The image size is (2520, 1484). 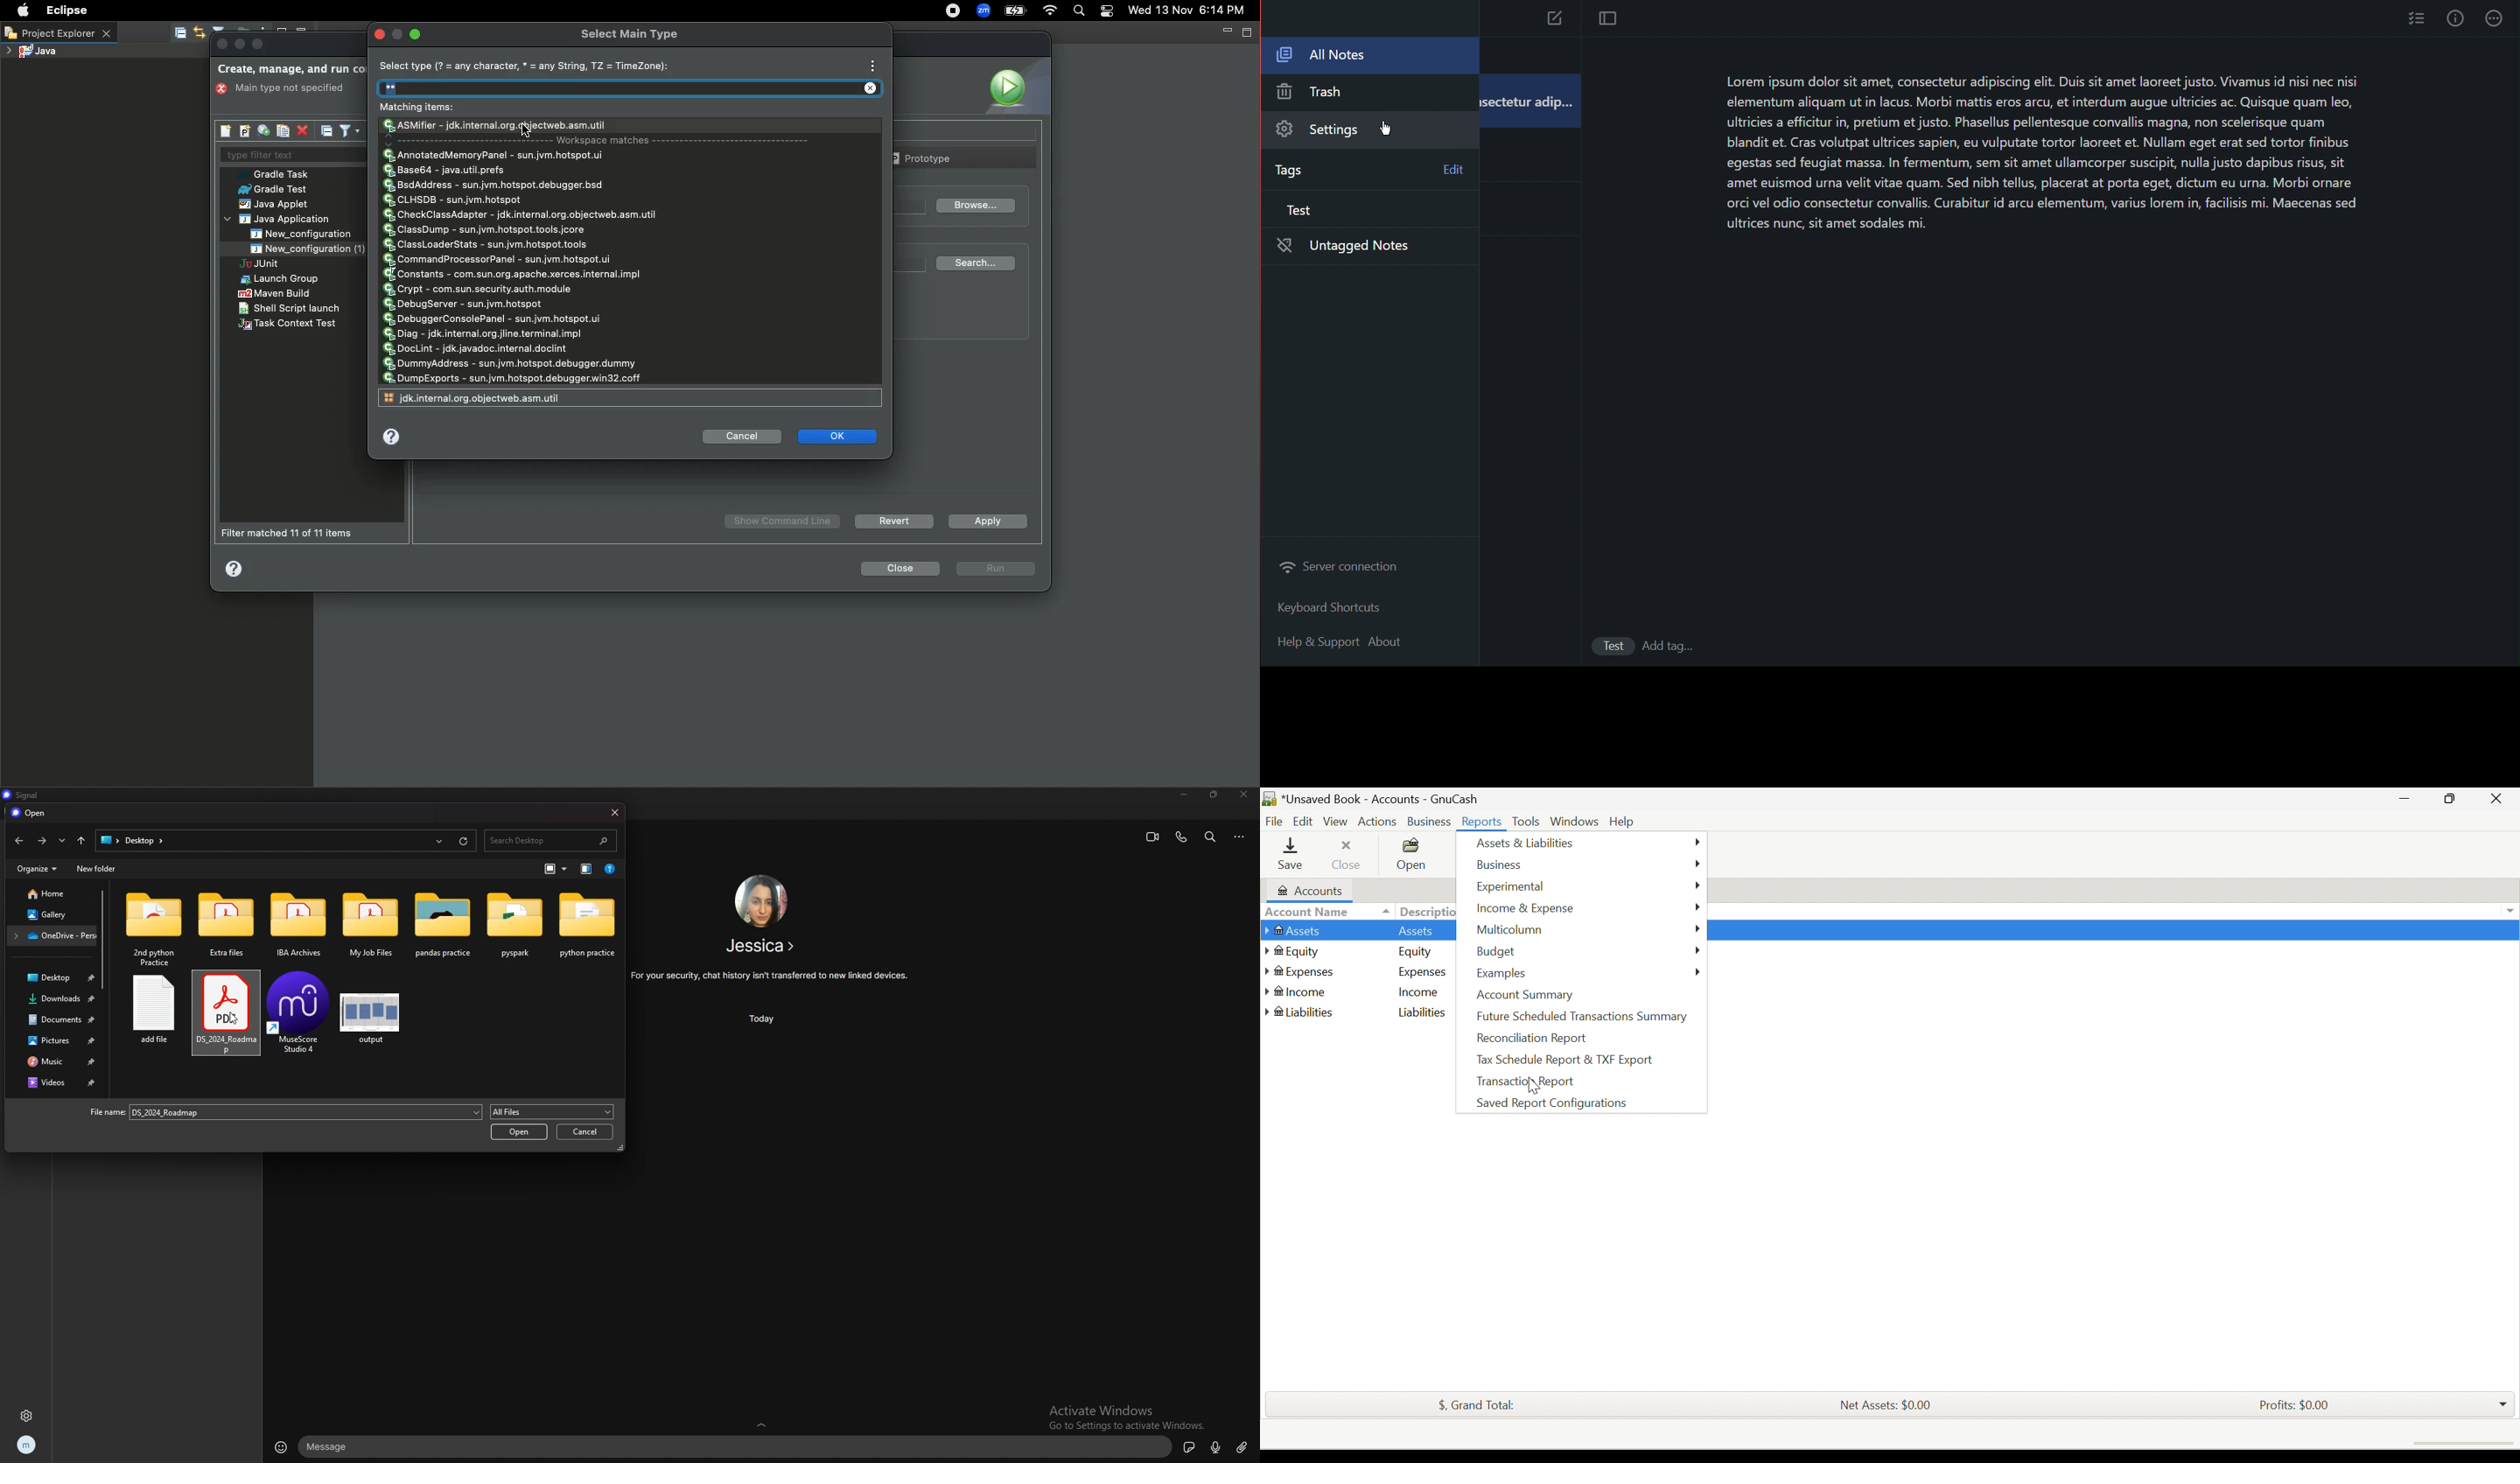 What do you see at coordinates (527, 66) in the screenshot?
I see `Select type (? = any character, * = any String, TZ = TimeZone):` at bounding box center [527, 66].